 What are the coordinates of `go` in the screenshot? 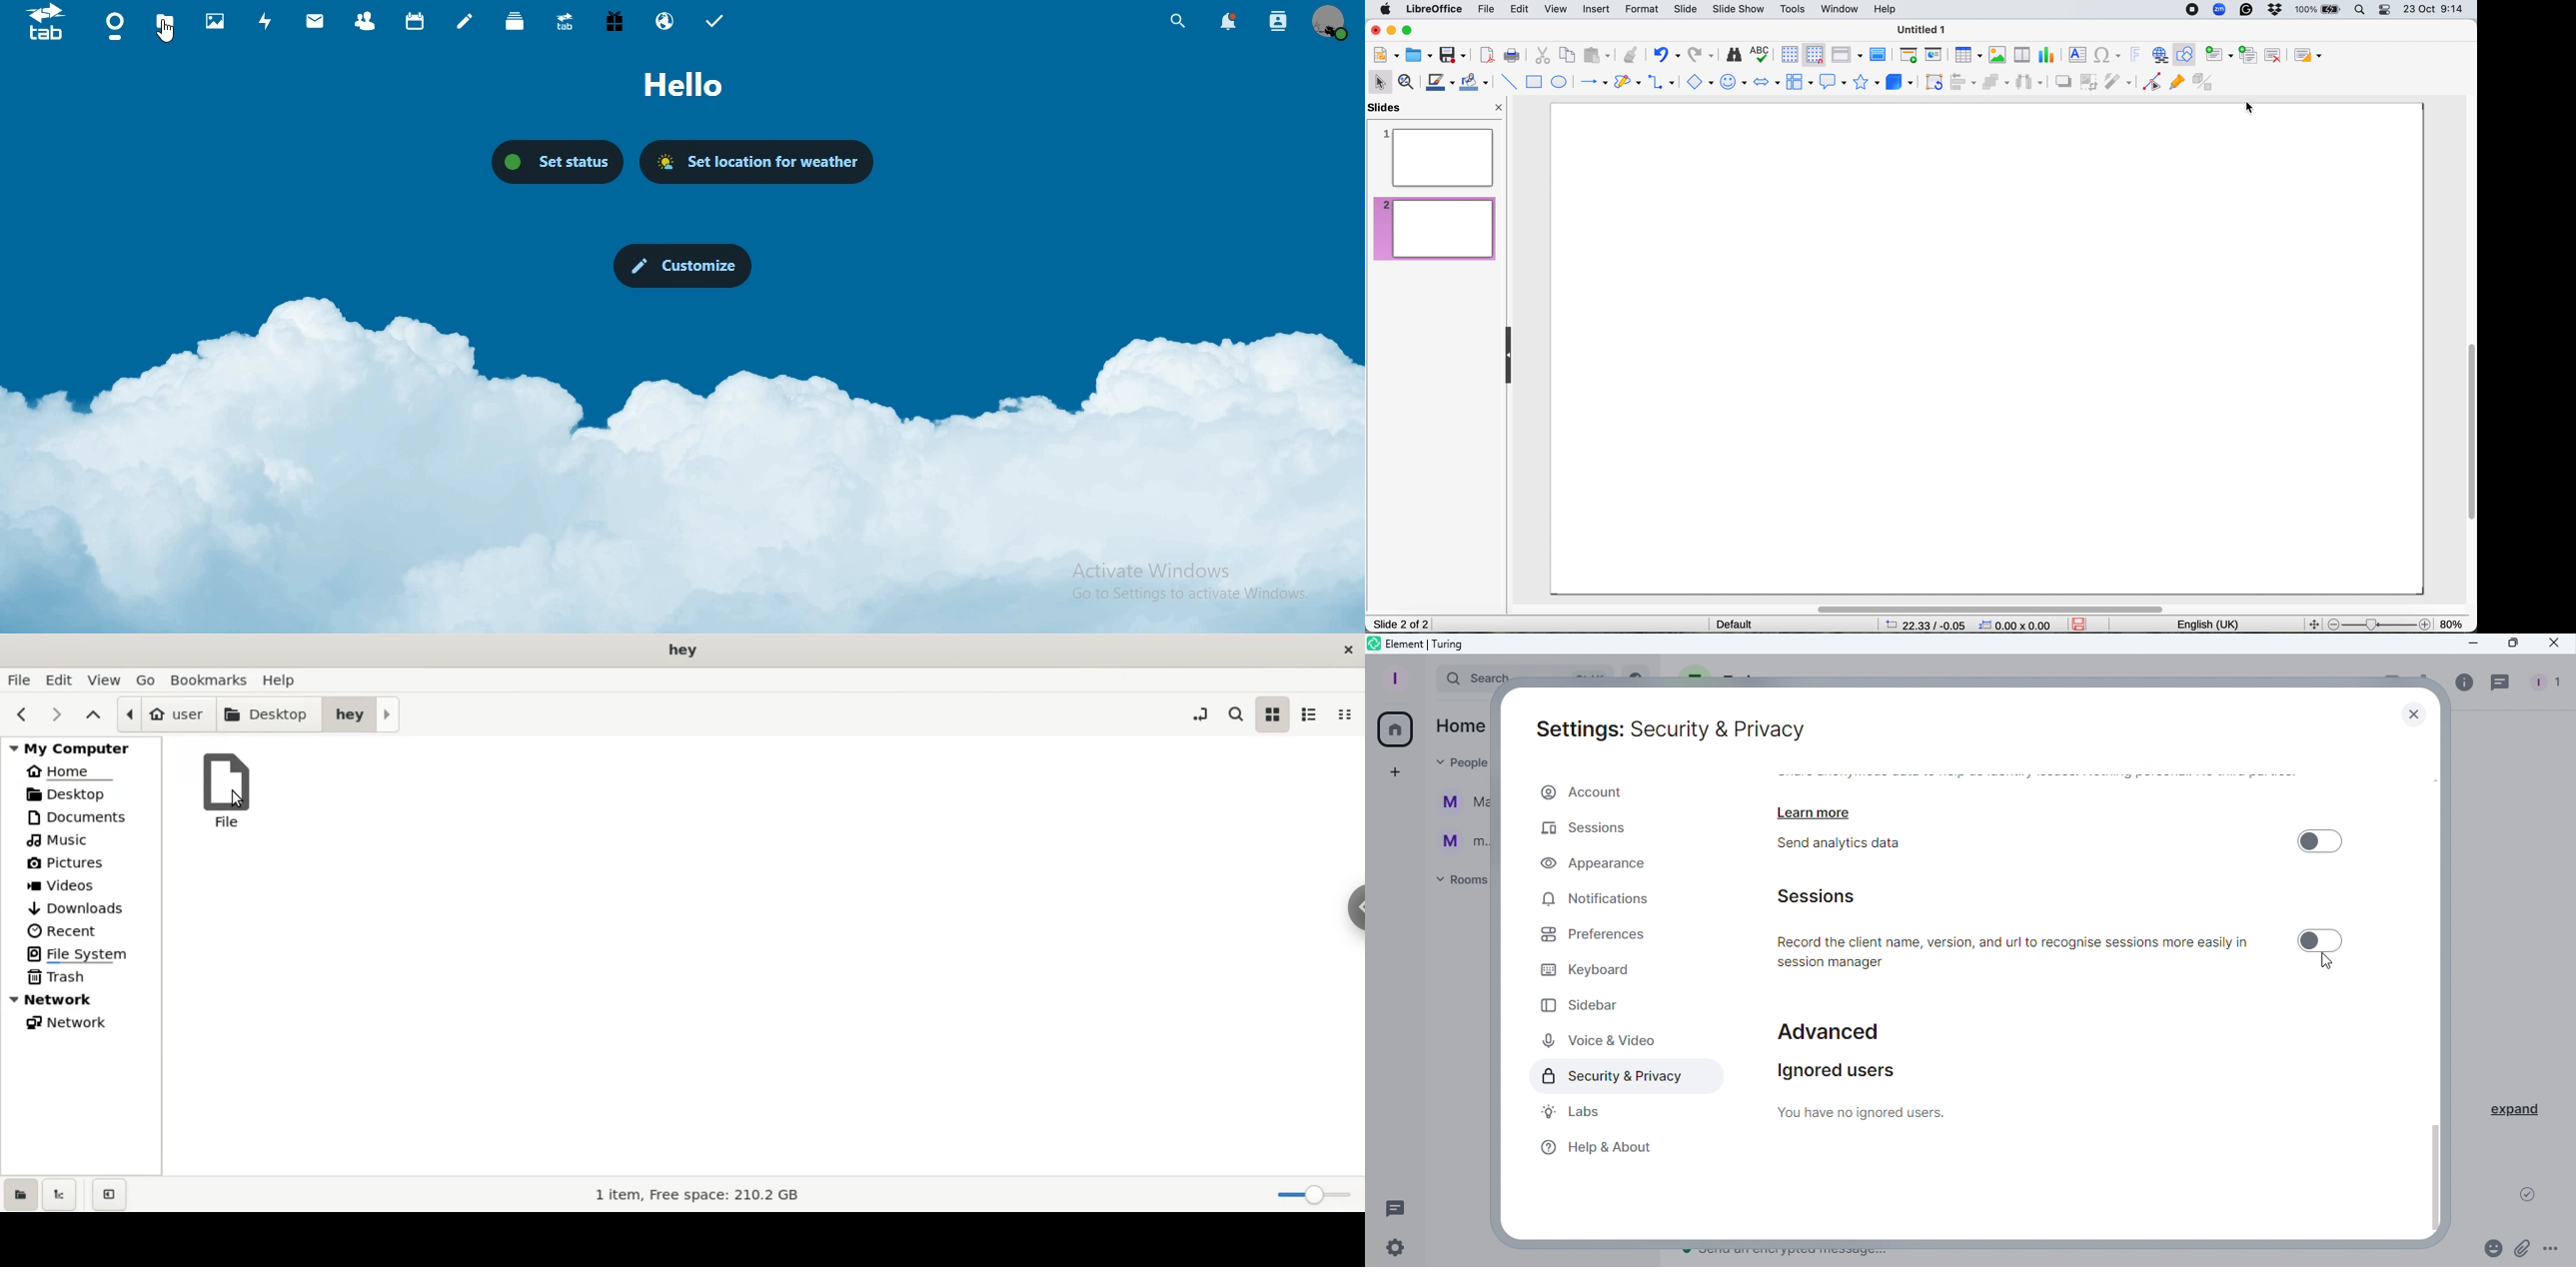 It's located at (142, 680).